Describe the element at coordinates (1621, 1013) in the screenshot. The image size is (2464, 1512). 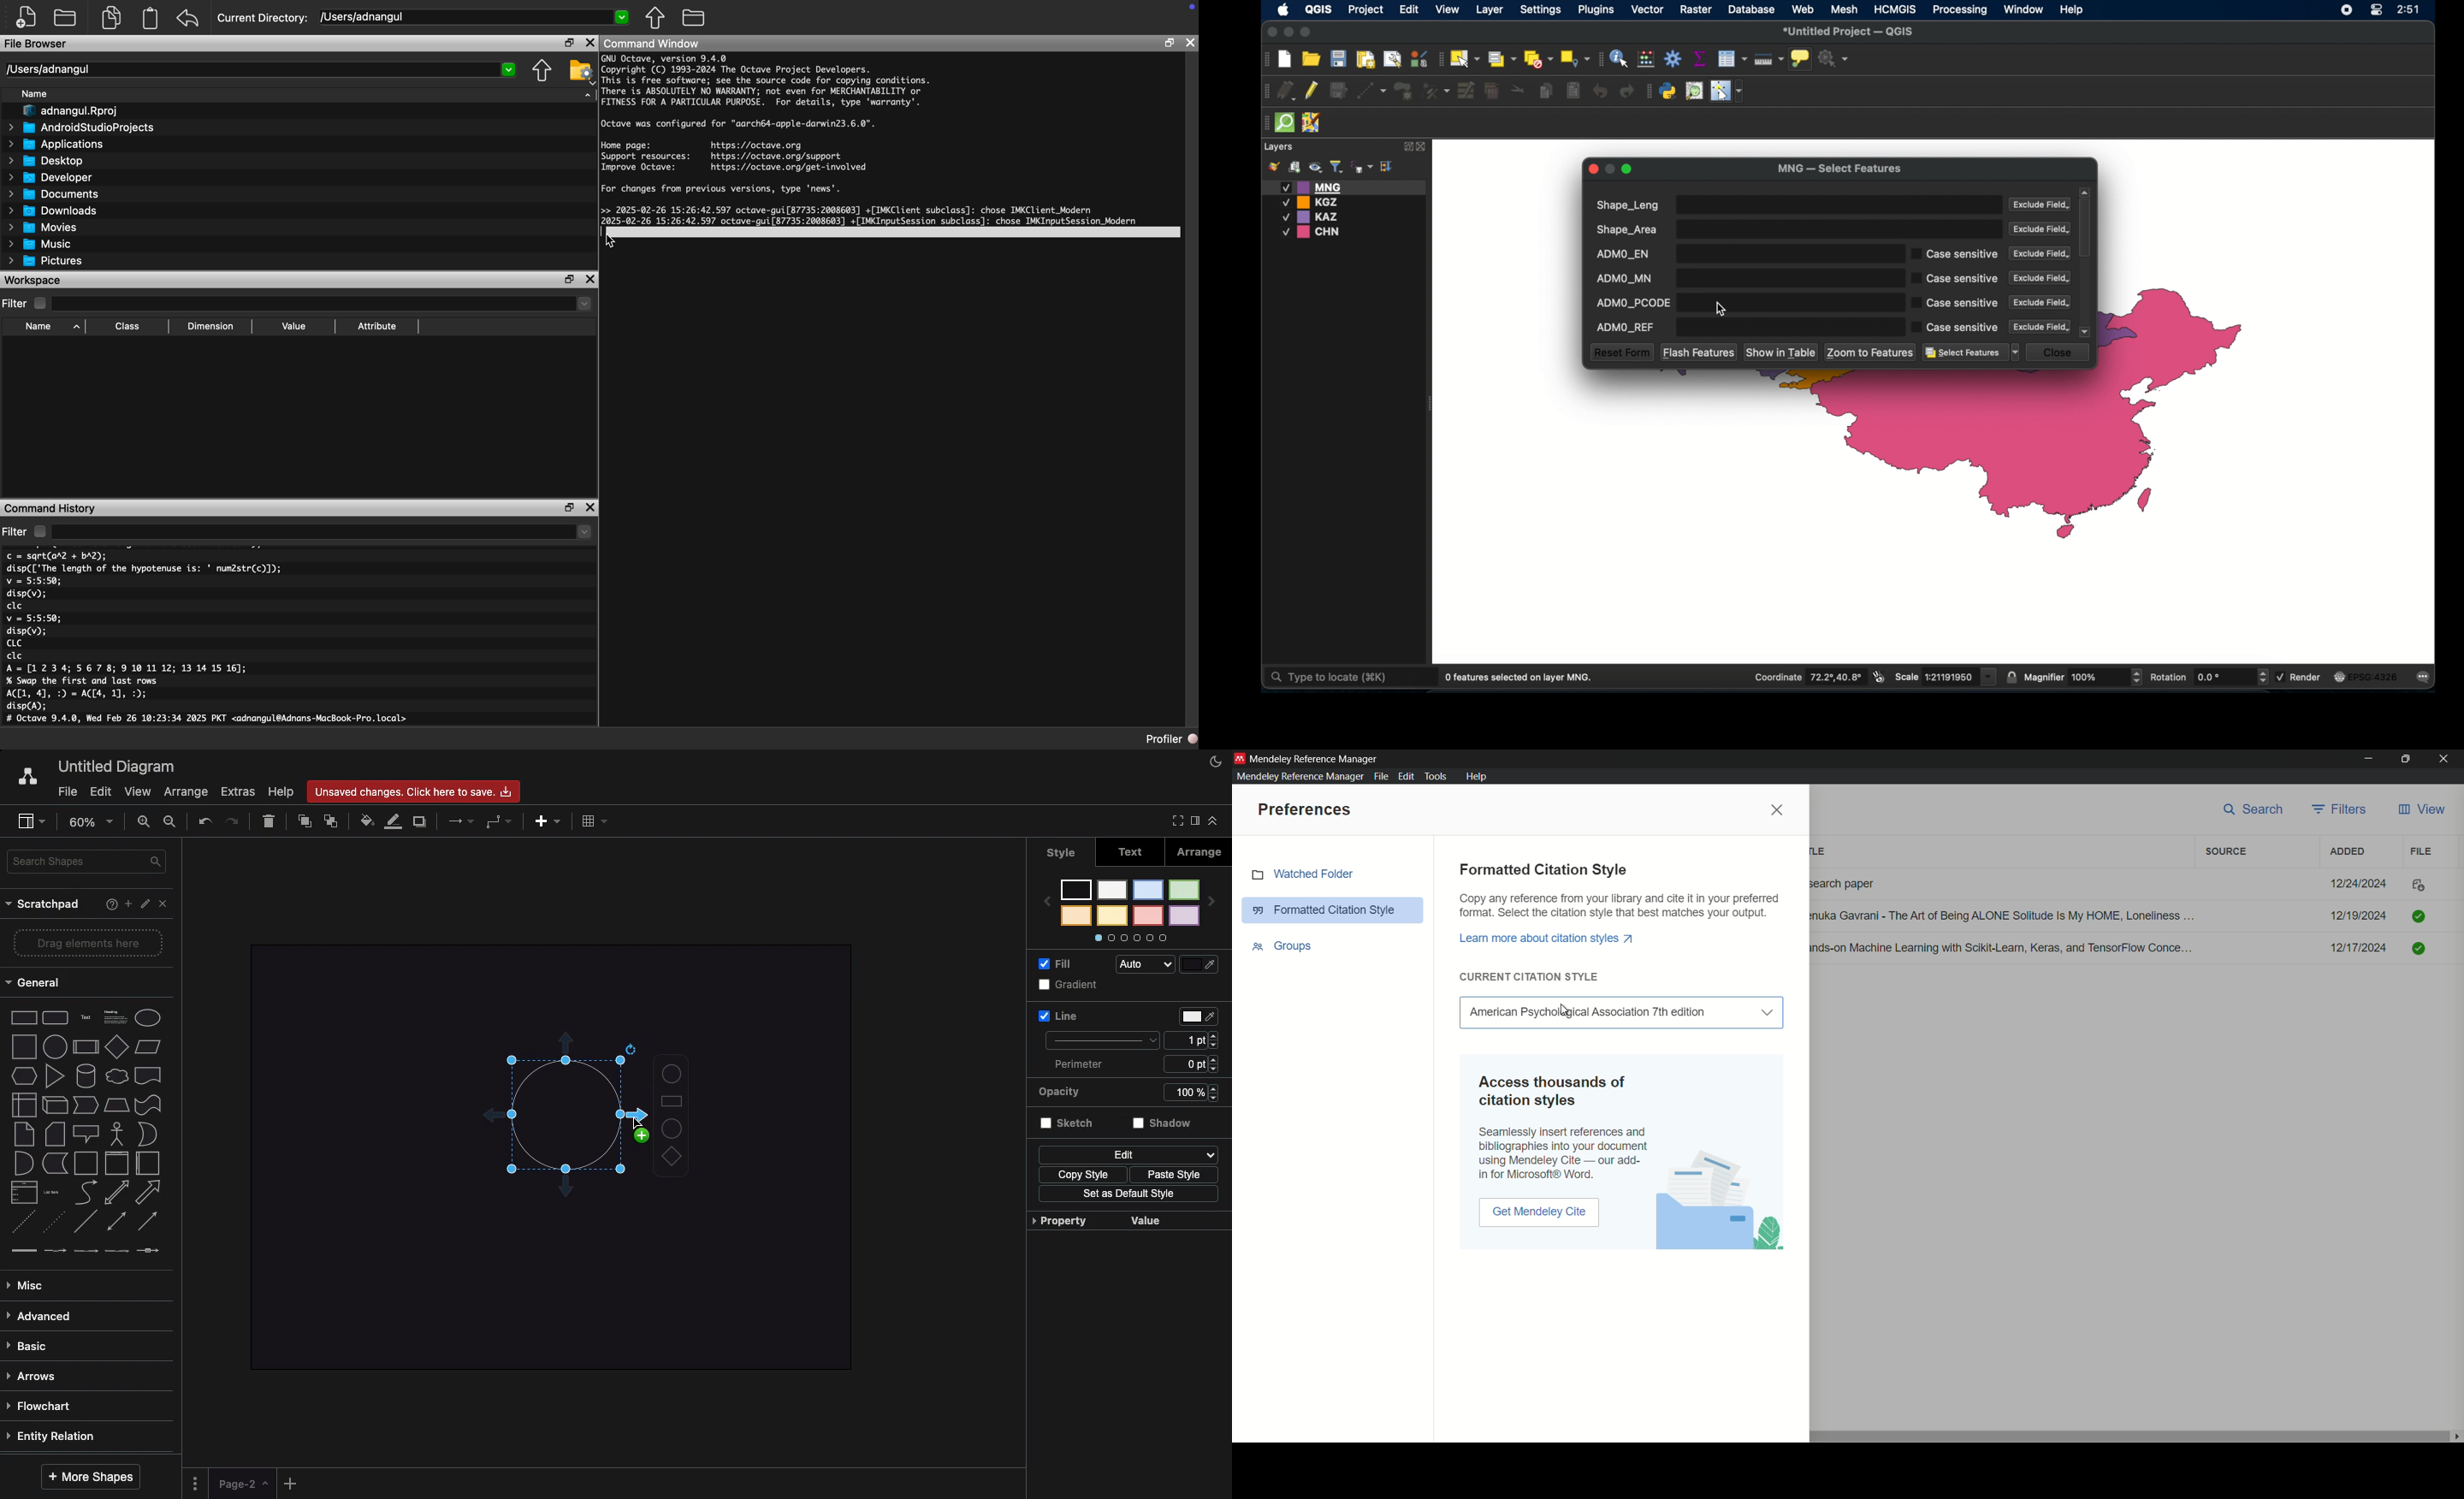
I see `current citation style` at that location.